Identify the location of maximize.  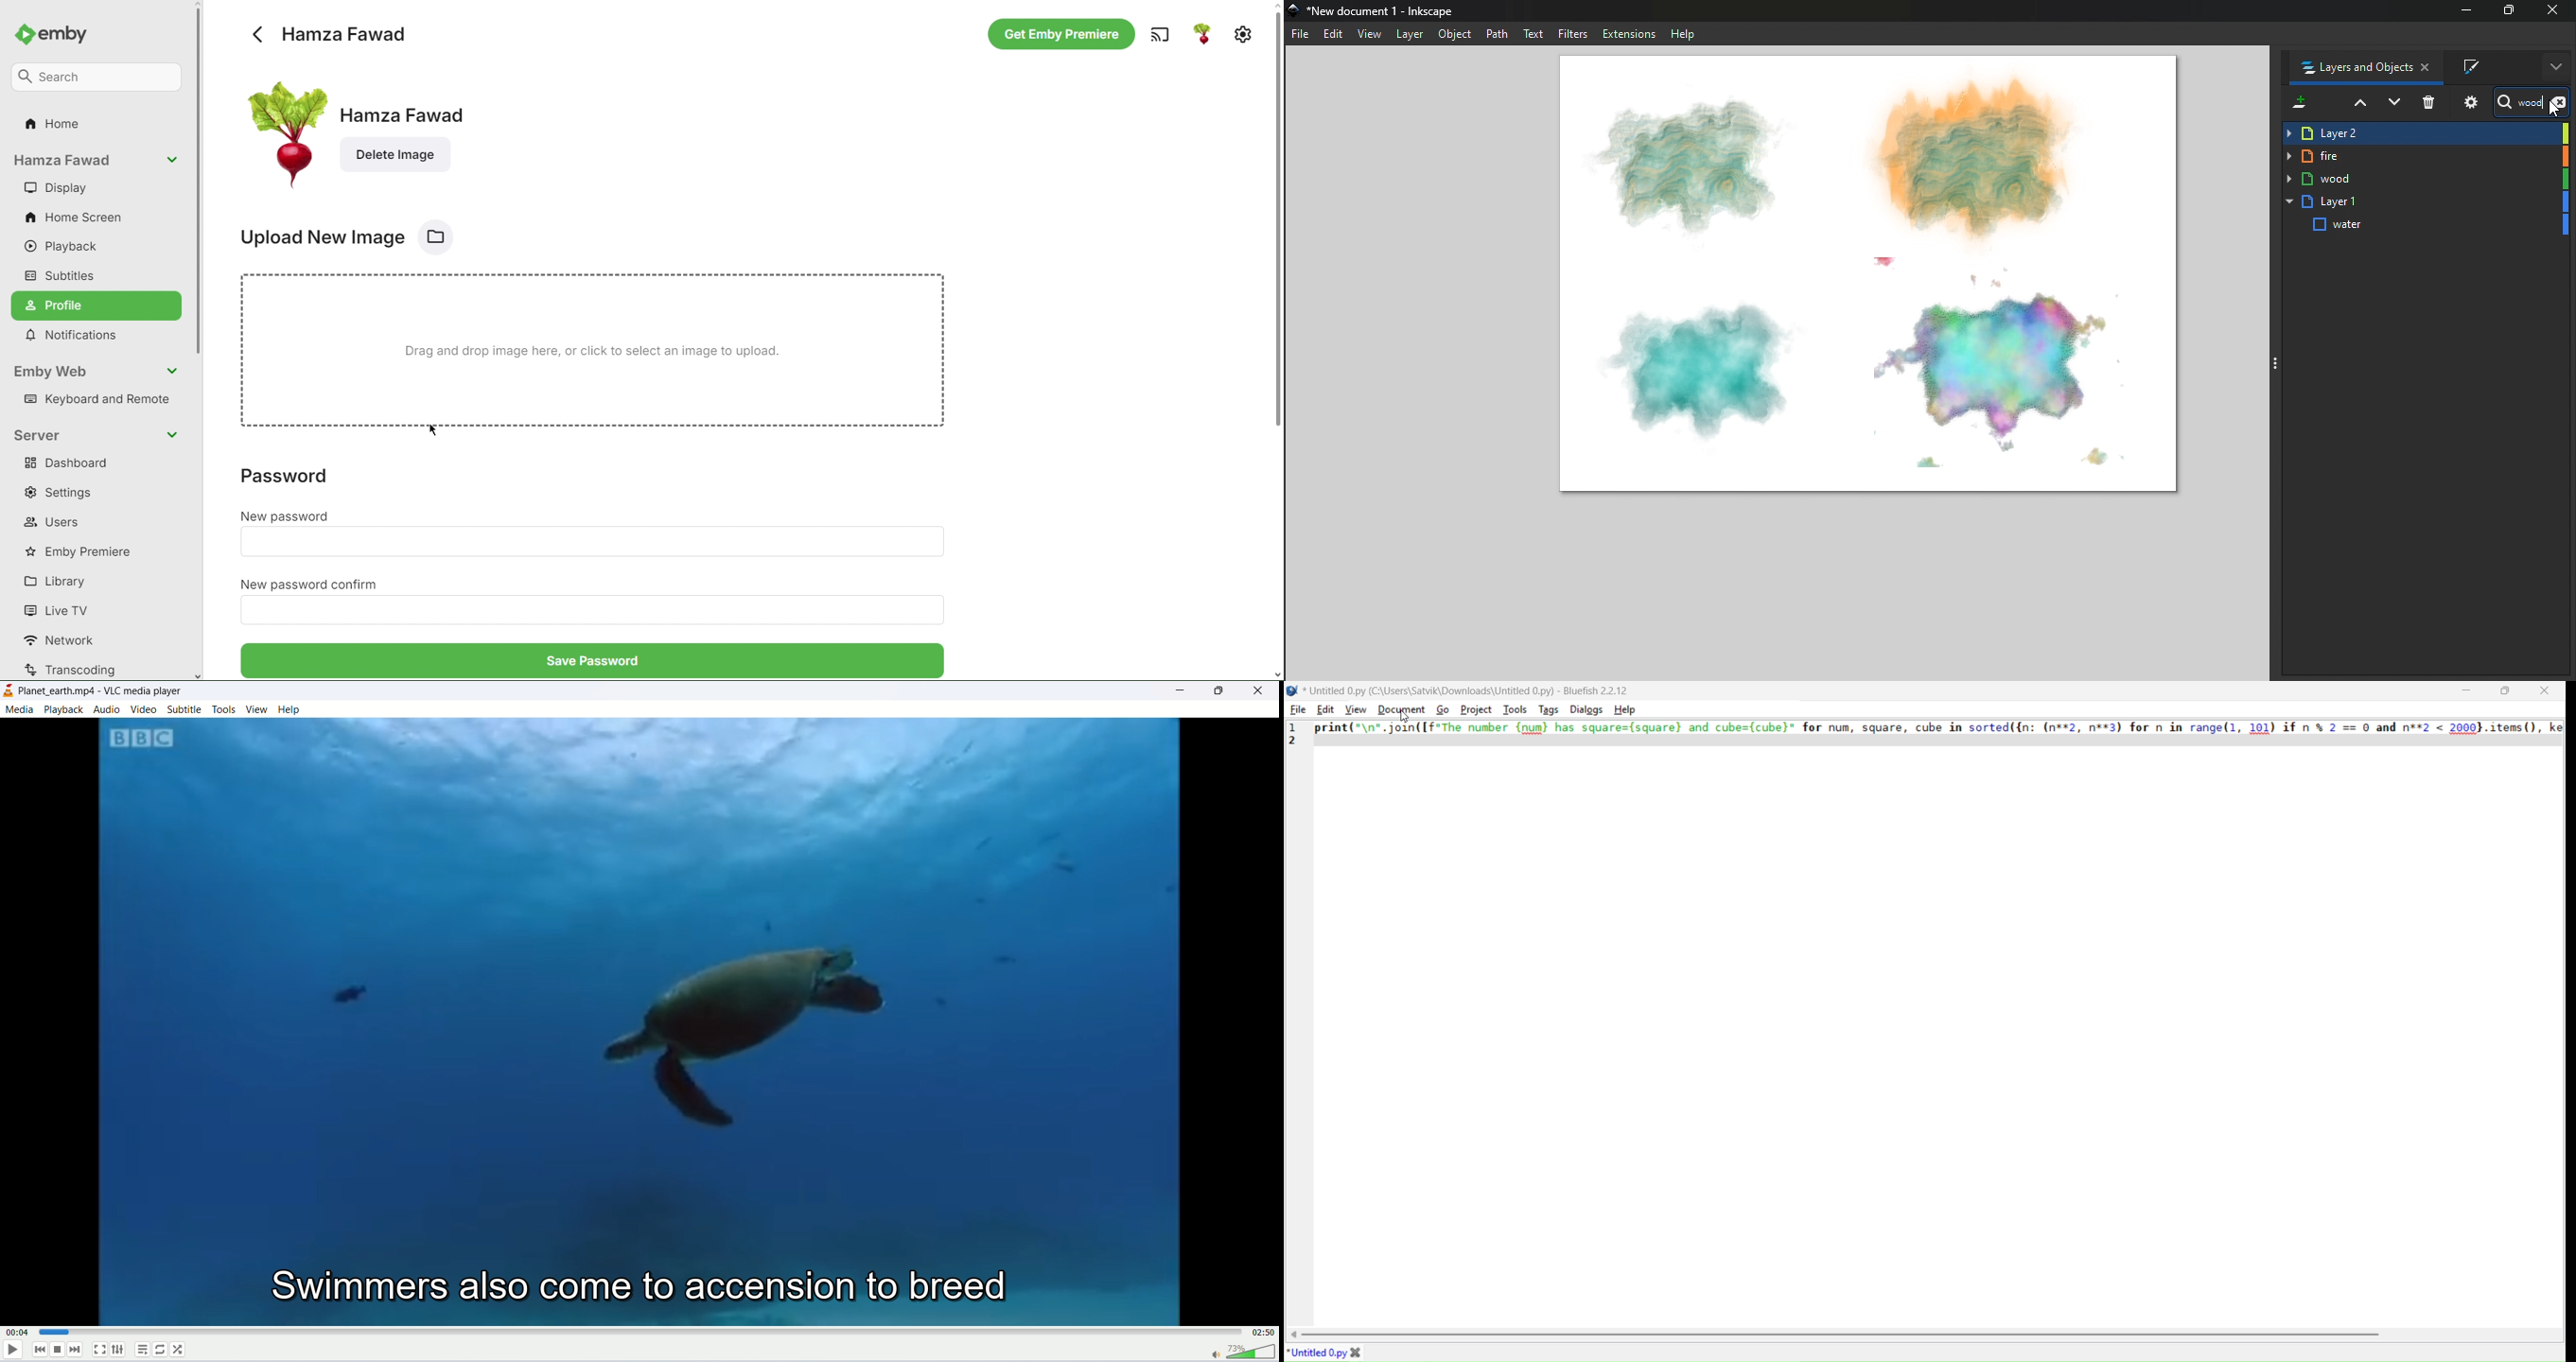
(2505, 690).